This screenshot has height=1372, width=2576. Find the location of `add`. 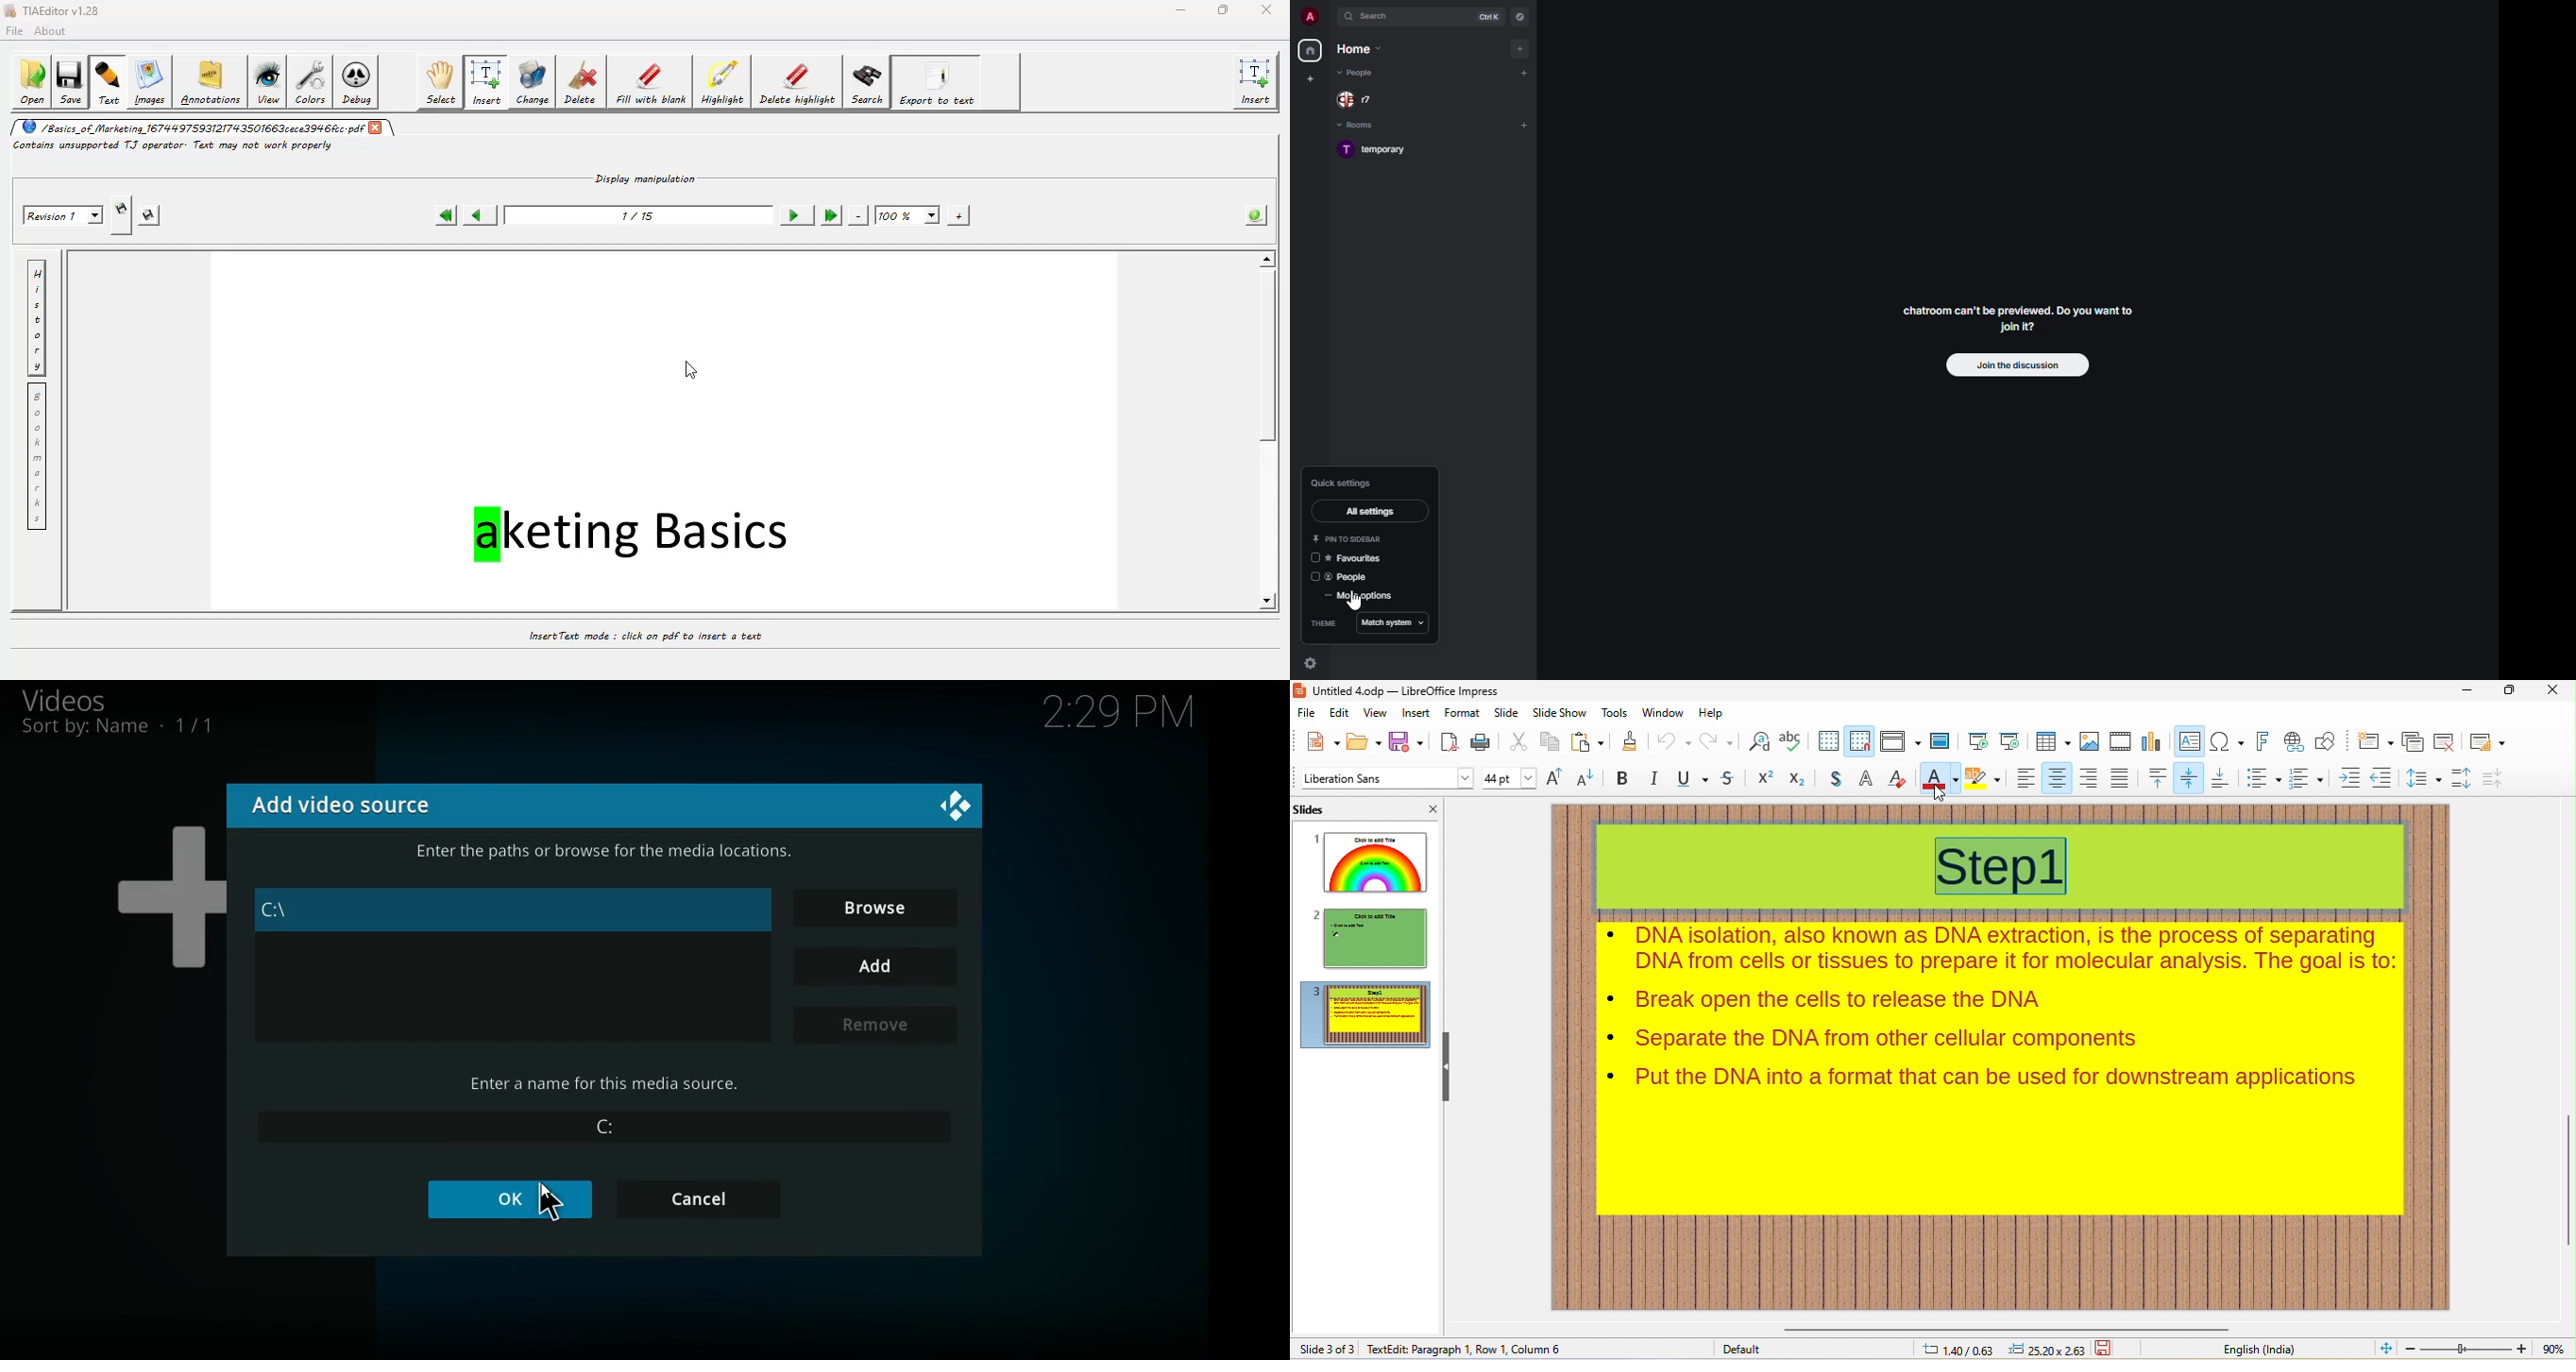

add is located at coordinates (1528, 72).